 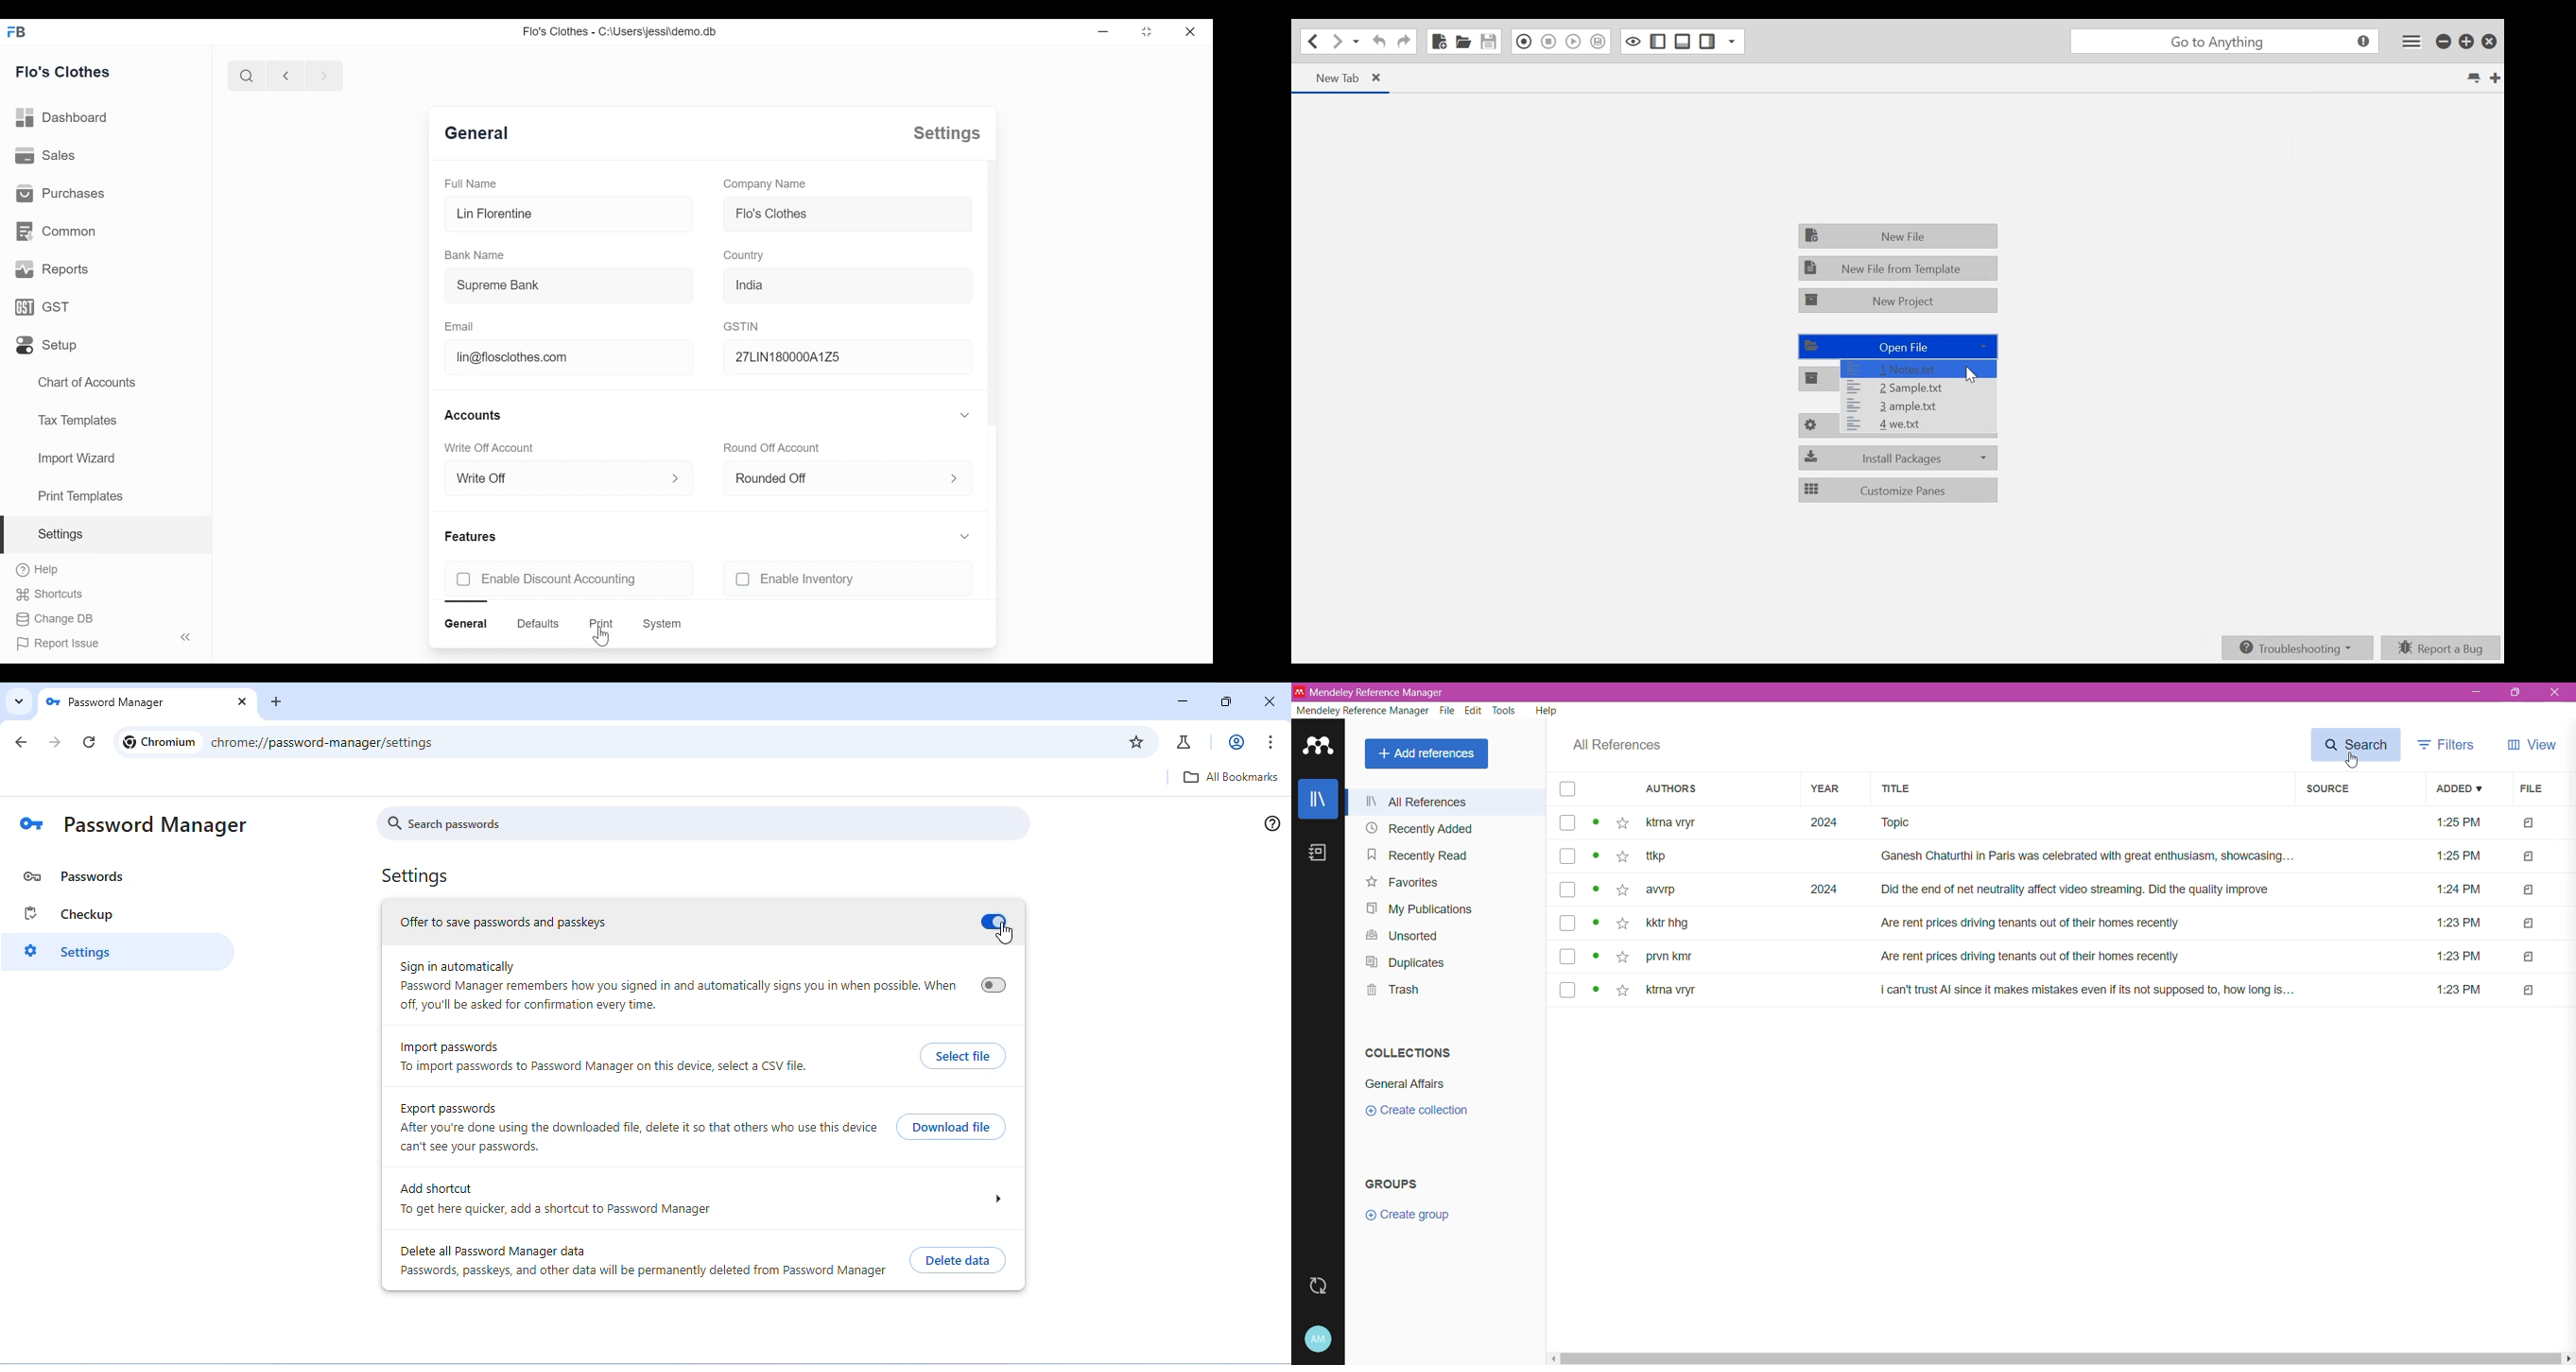 What do you see at coordinates (18, 31) in the screenshot?
I see `FB` at bounding box center [18, 31].